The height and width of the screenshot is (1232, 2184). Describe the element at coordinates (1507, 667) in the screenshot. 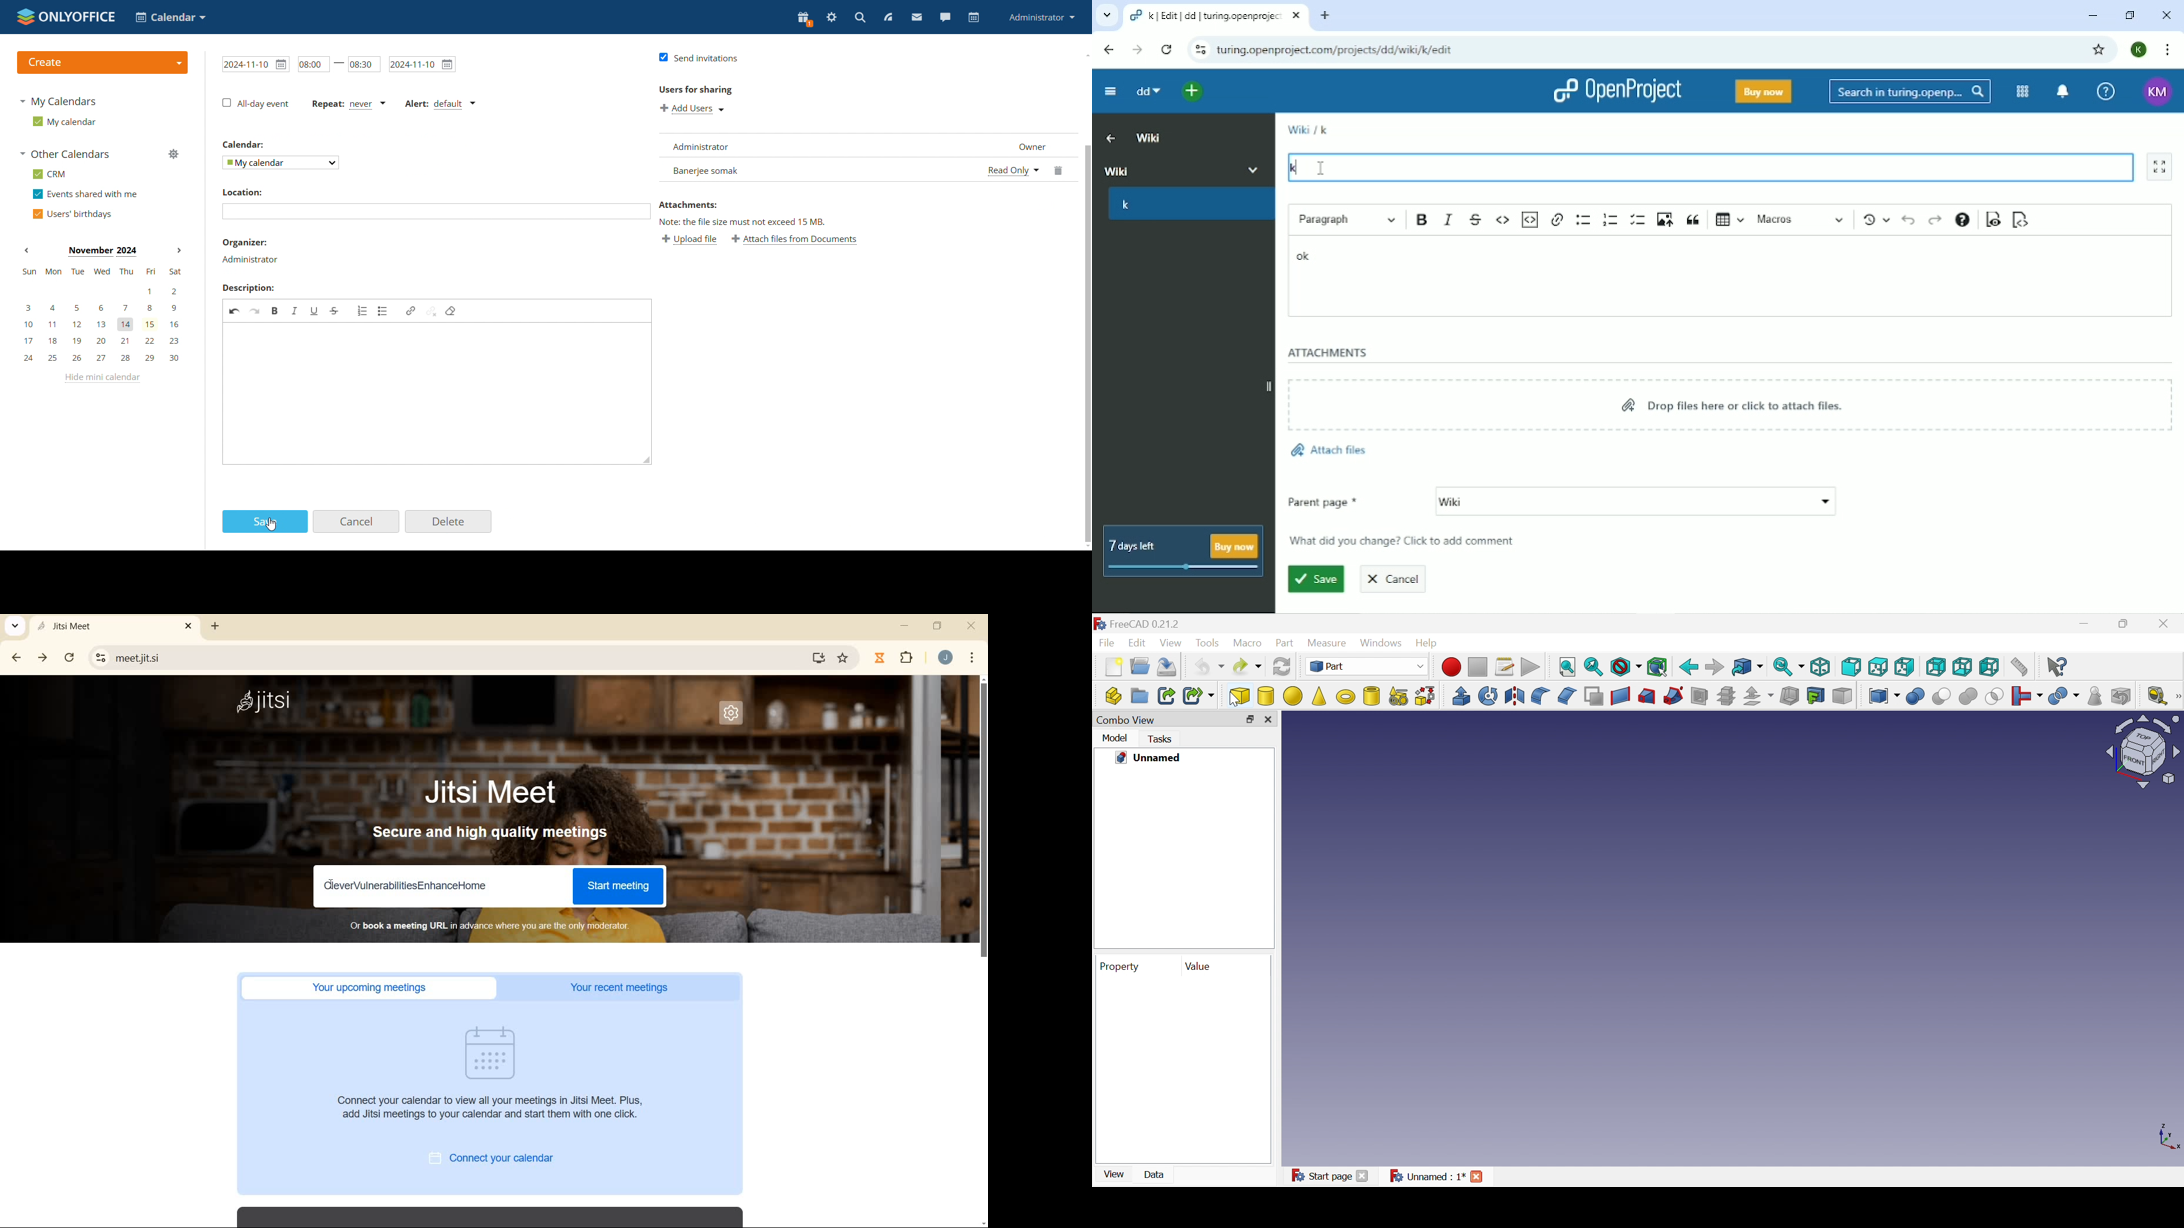

I see `Macros` at that location.